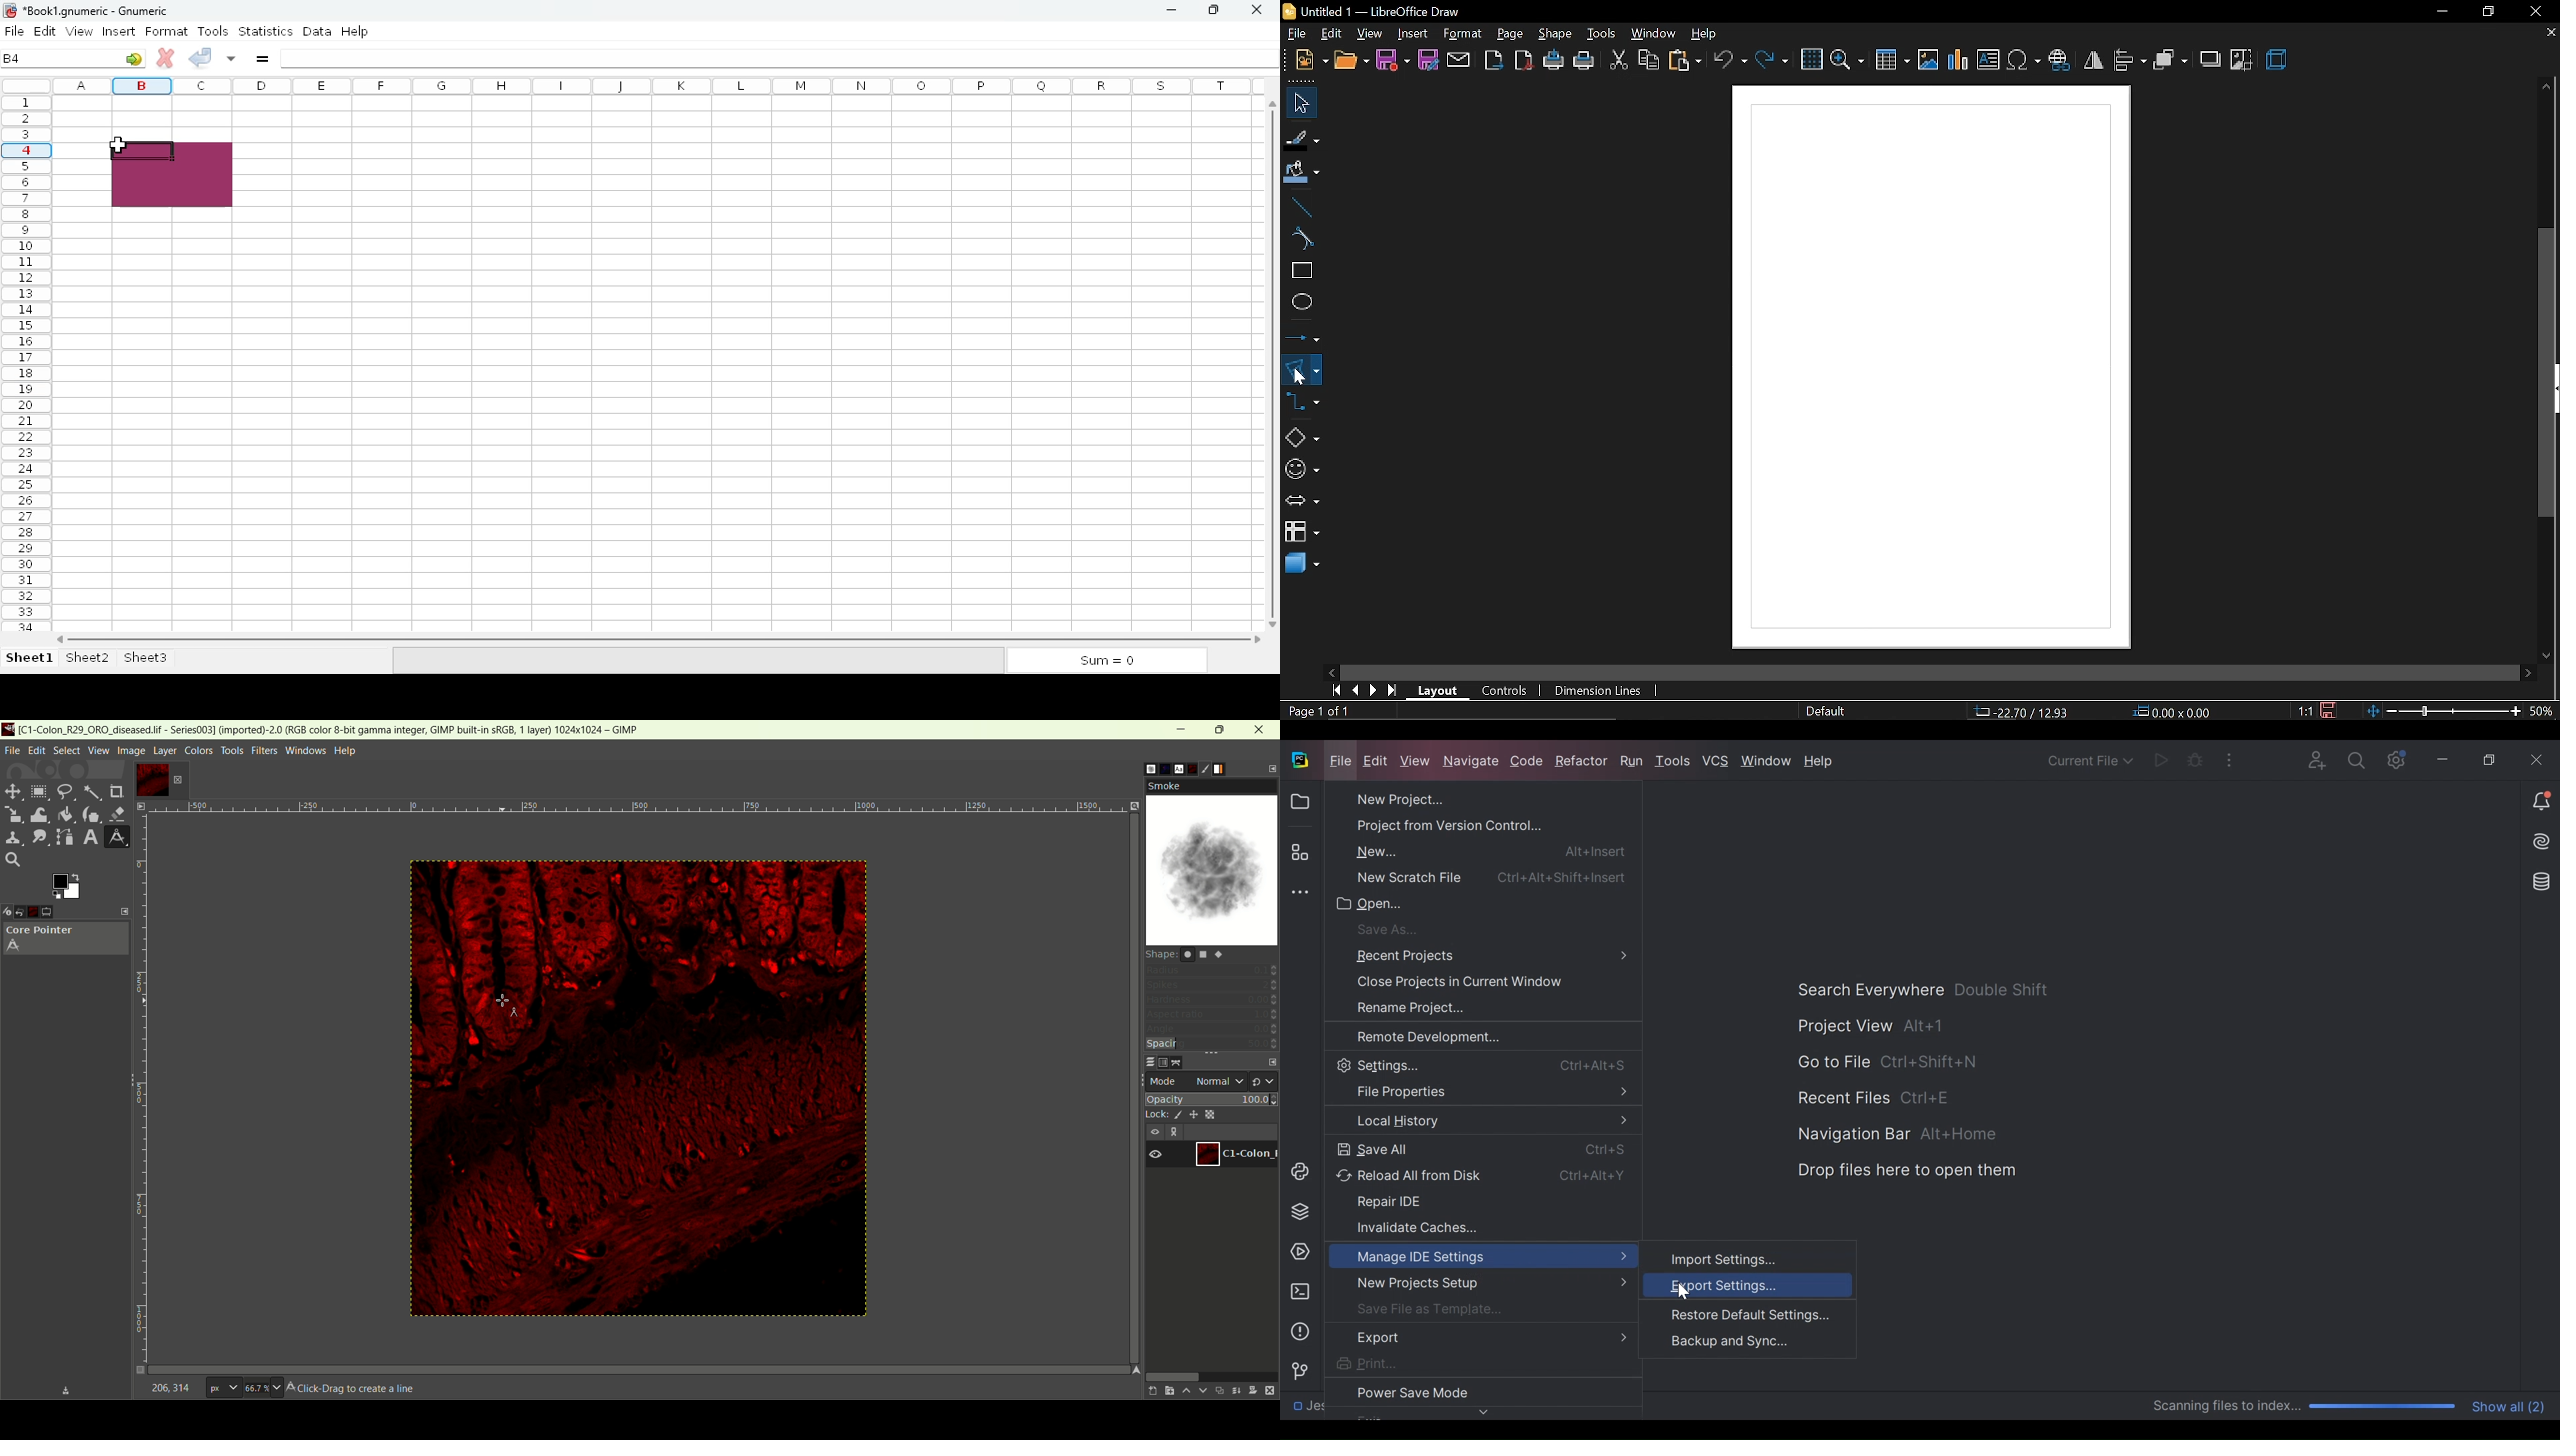  I want to click on redo, so click(1771, 58).